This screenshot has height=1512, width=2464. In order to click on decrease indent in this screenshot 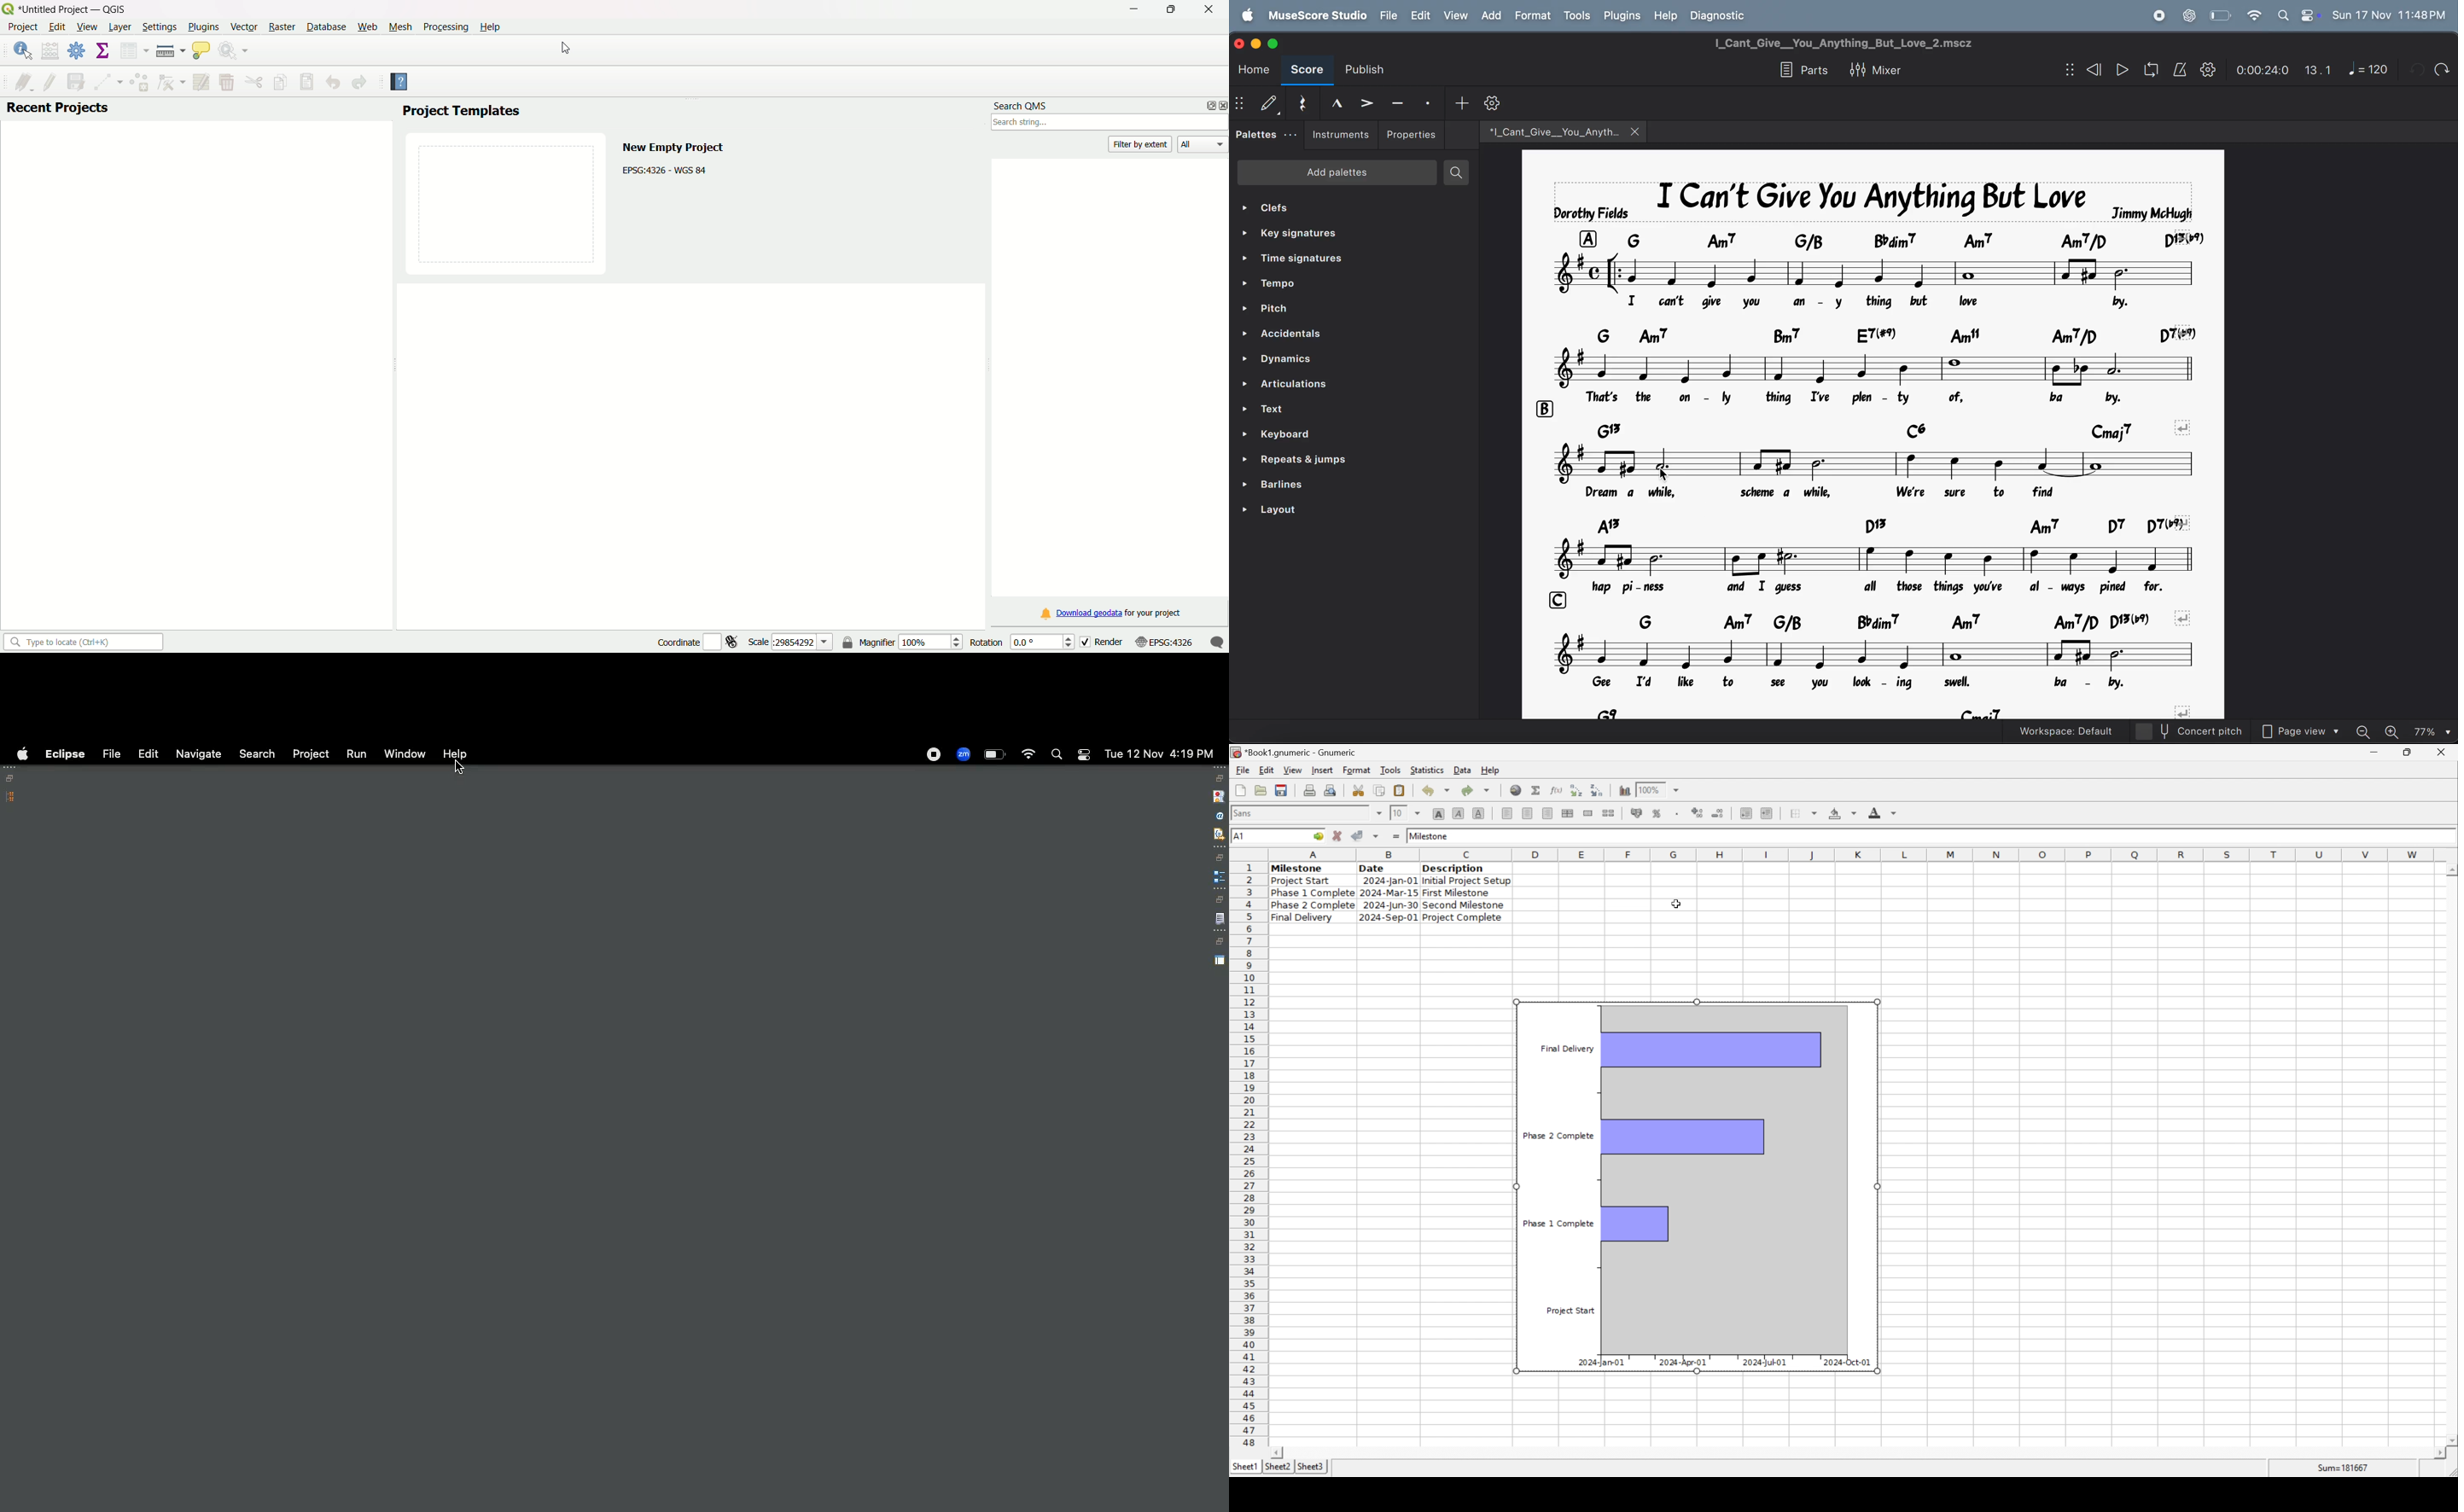, I will do `click(1746, 814)`.